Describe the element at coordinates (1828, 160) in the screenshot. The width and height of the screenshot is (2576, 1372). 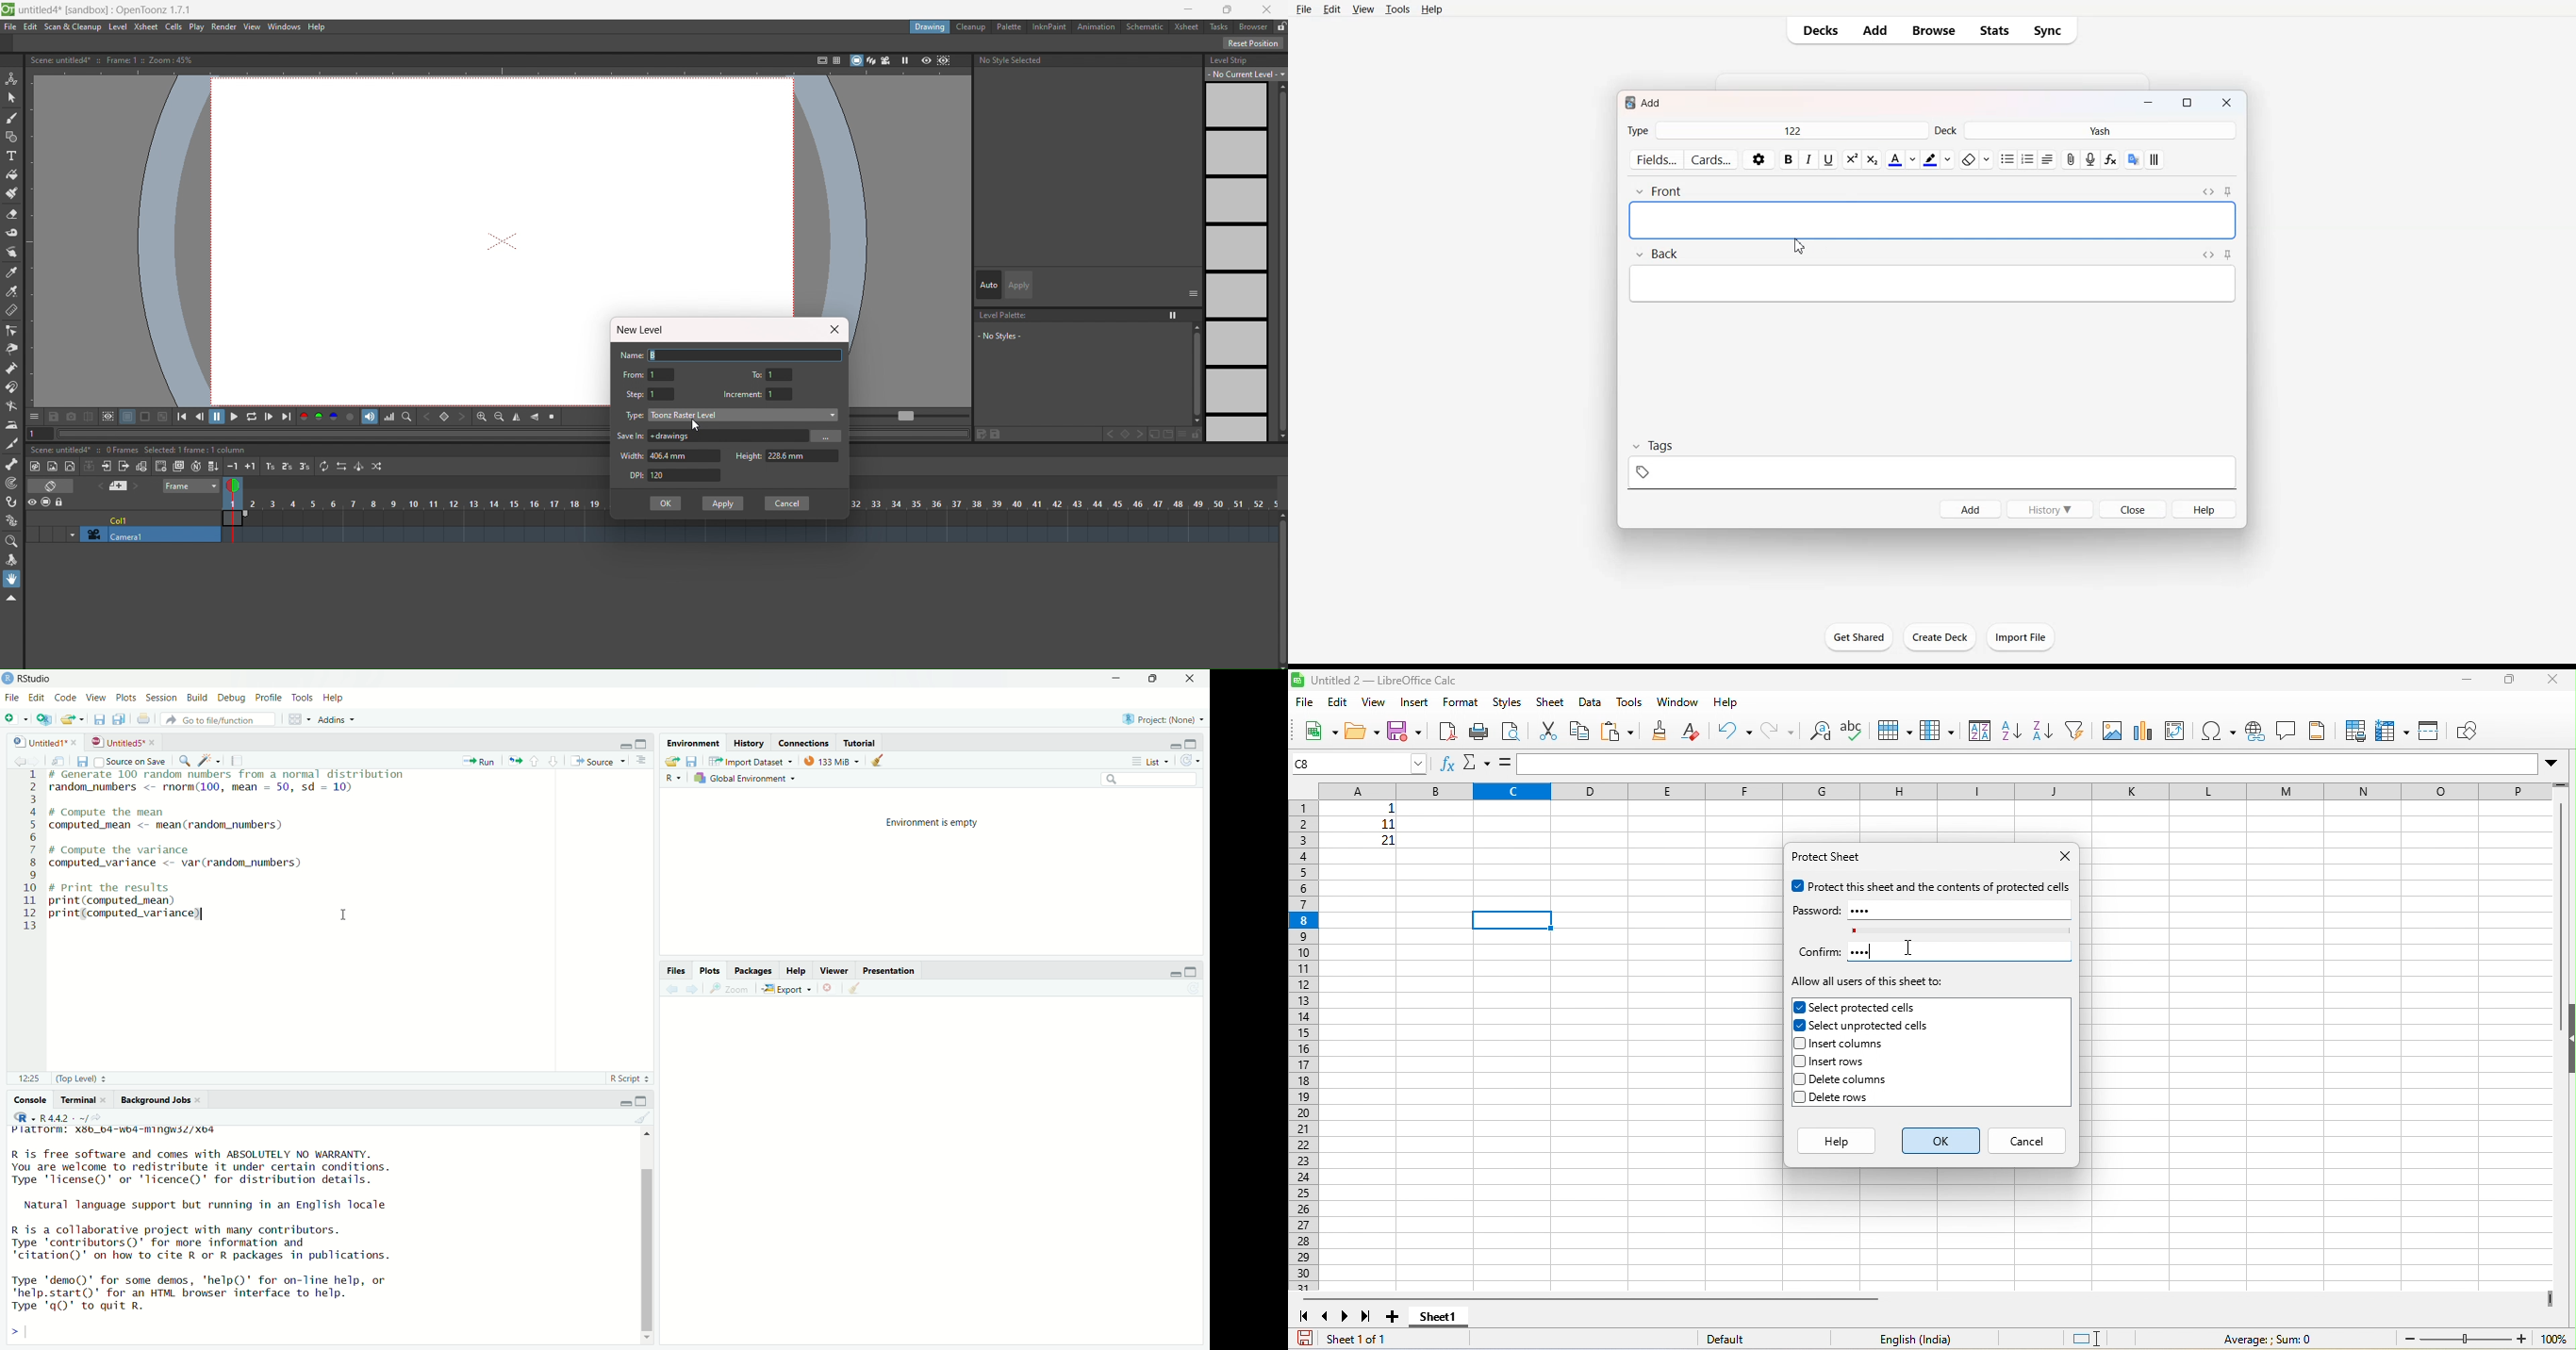
I see `Underline` at that location.